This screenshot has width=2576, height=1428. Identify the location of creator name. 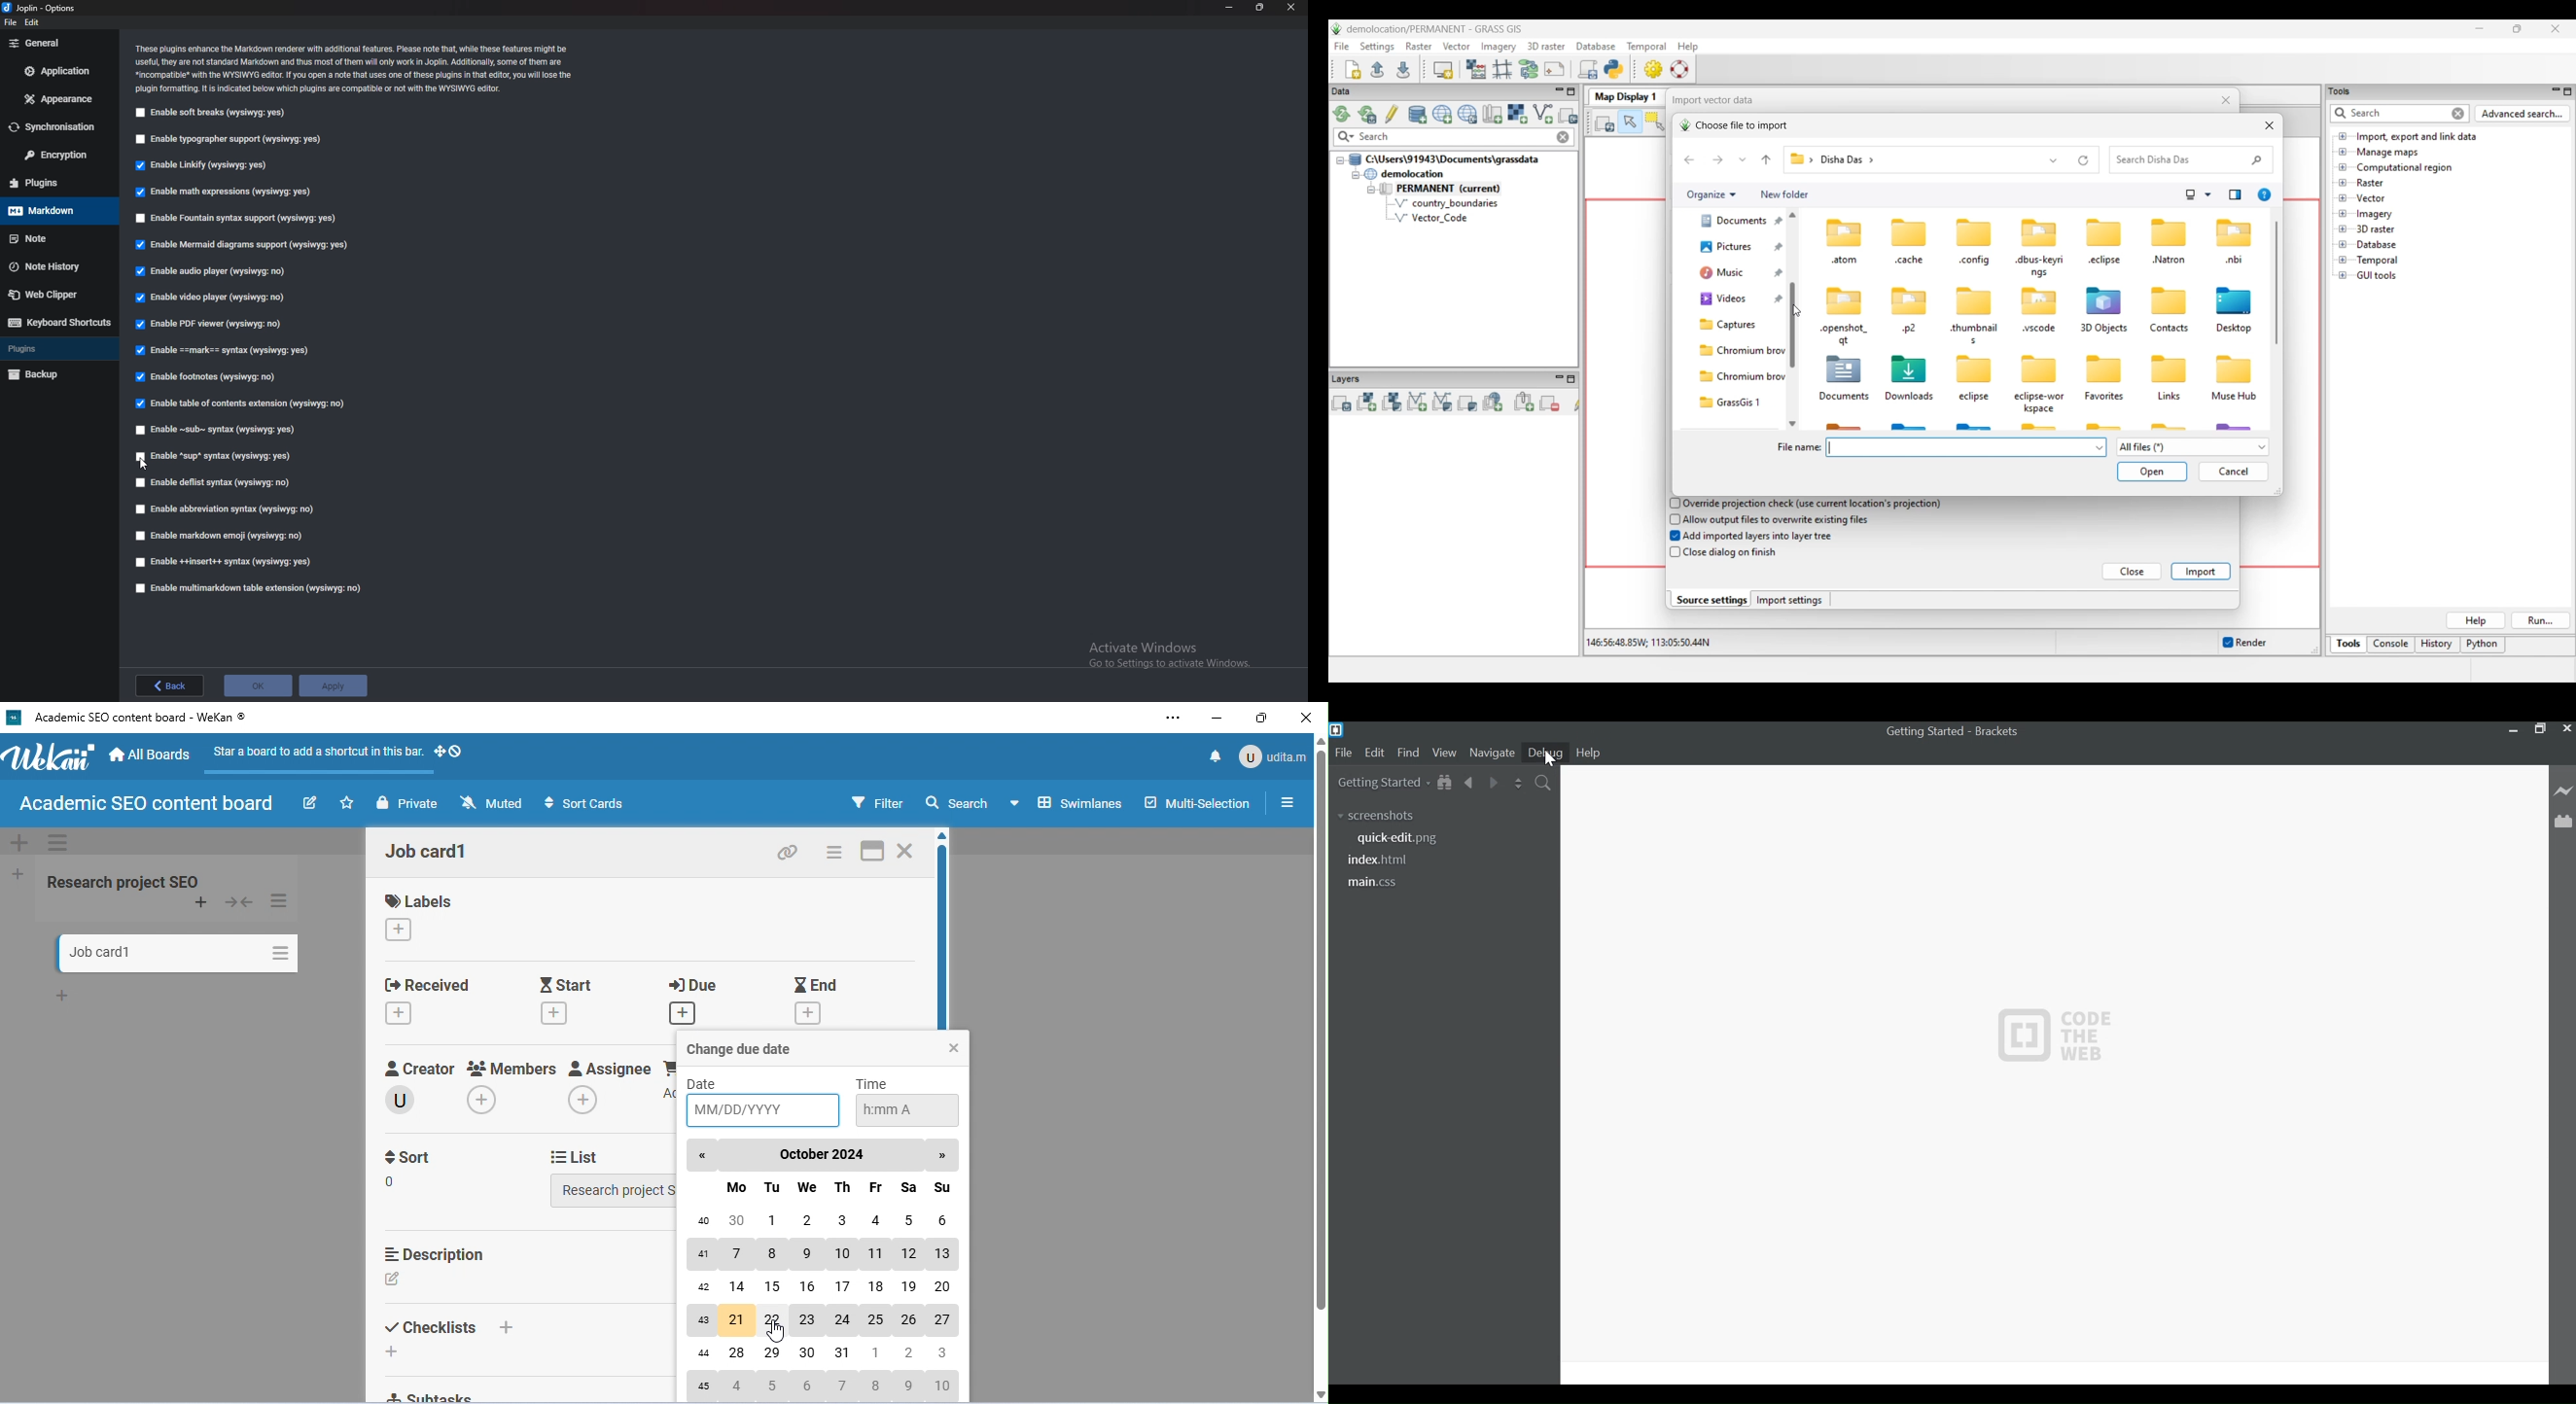
(408, 1100).